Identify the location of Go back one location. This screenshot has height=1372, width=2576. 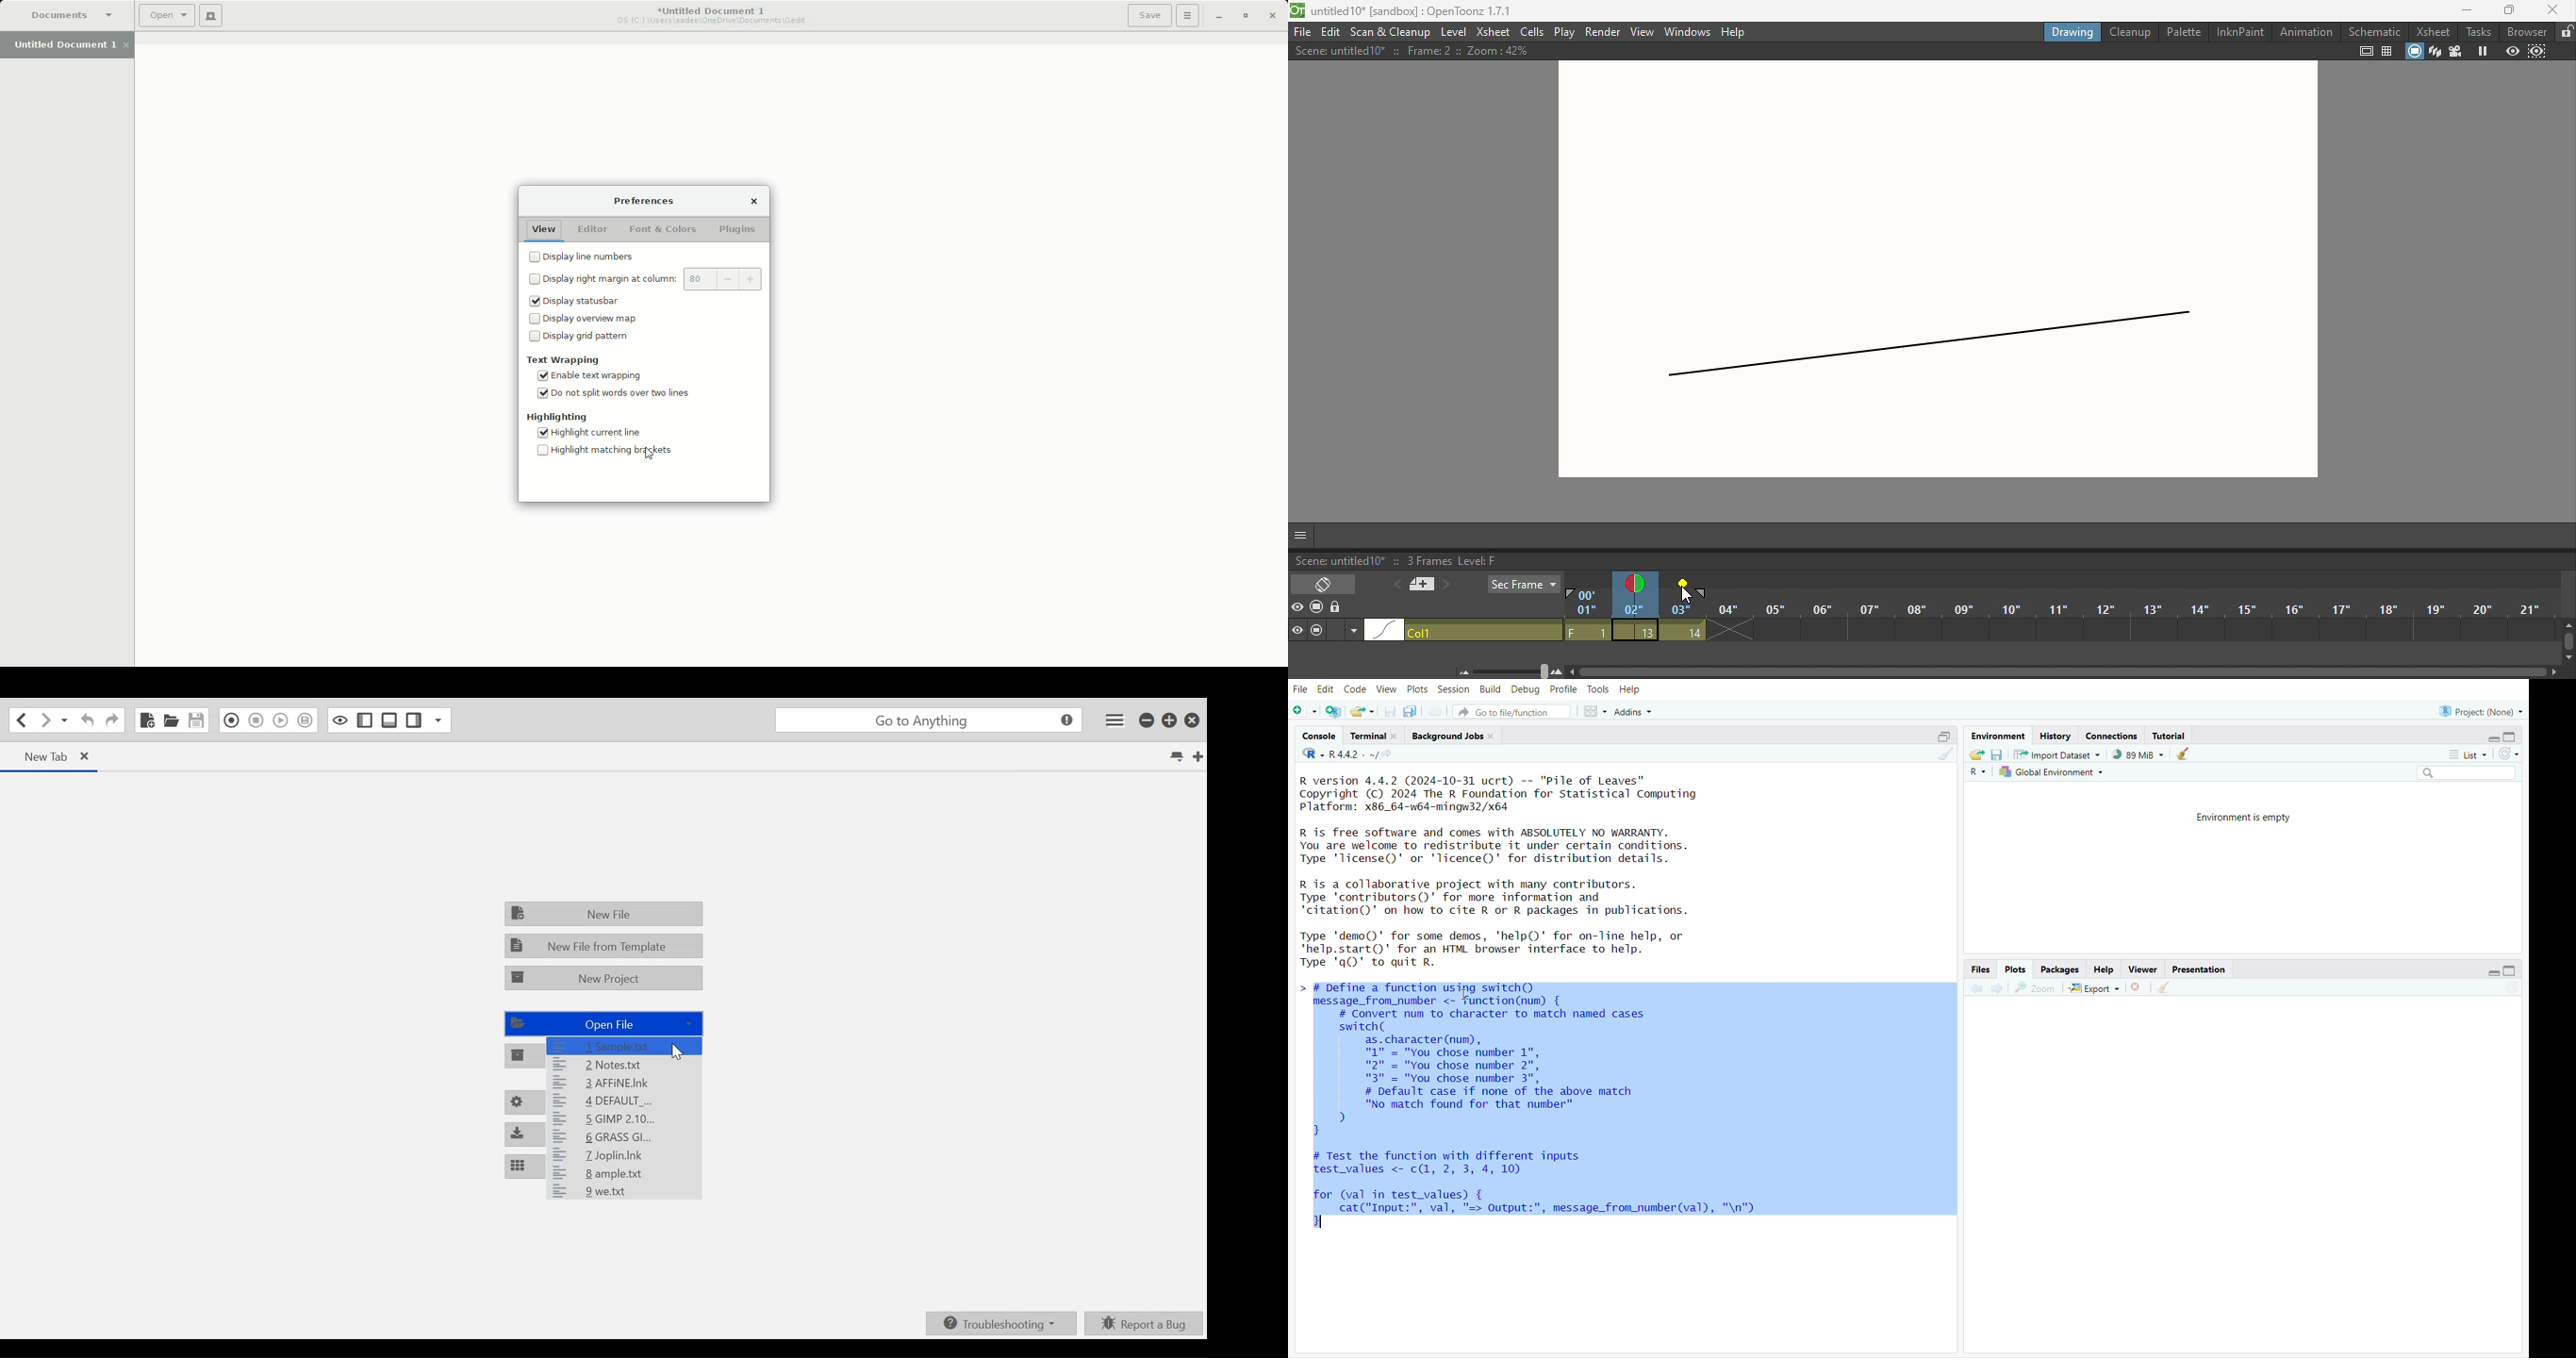
(21, 720).